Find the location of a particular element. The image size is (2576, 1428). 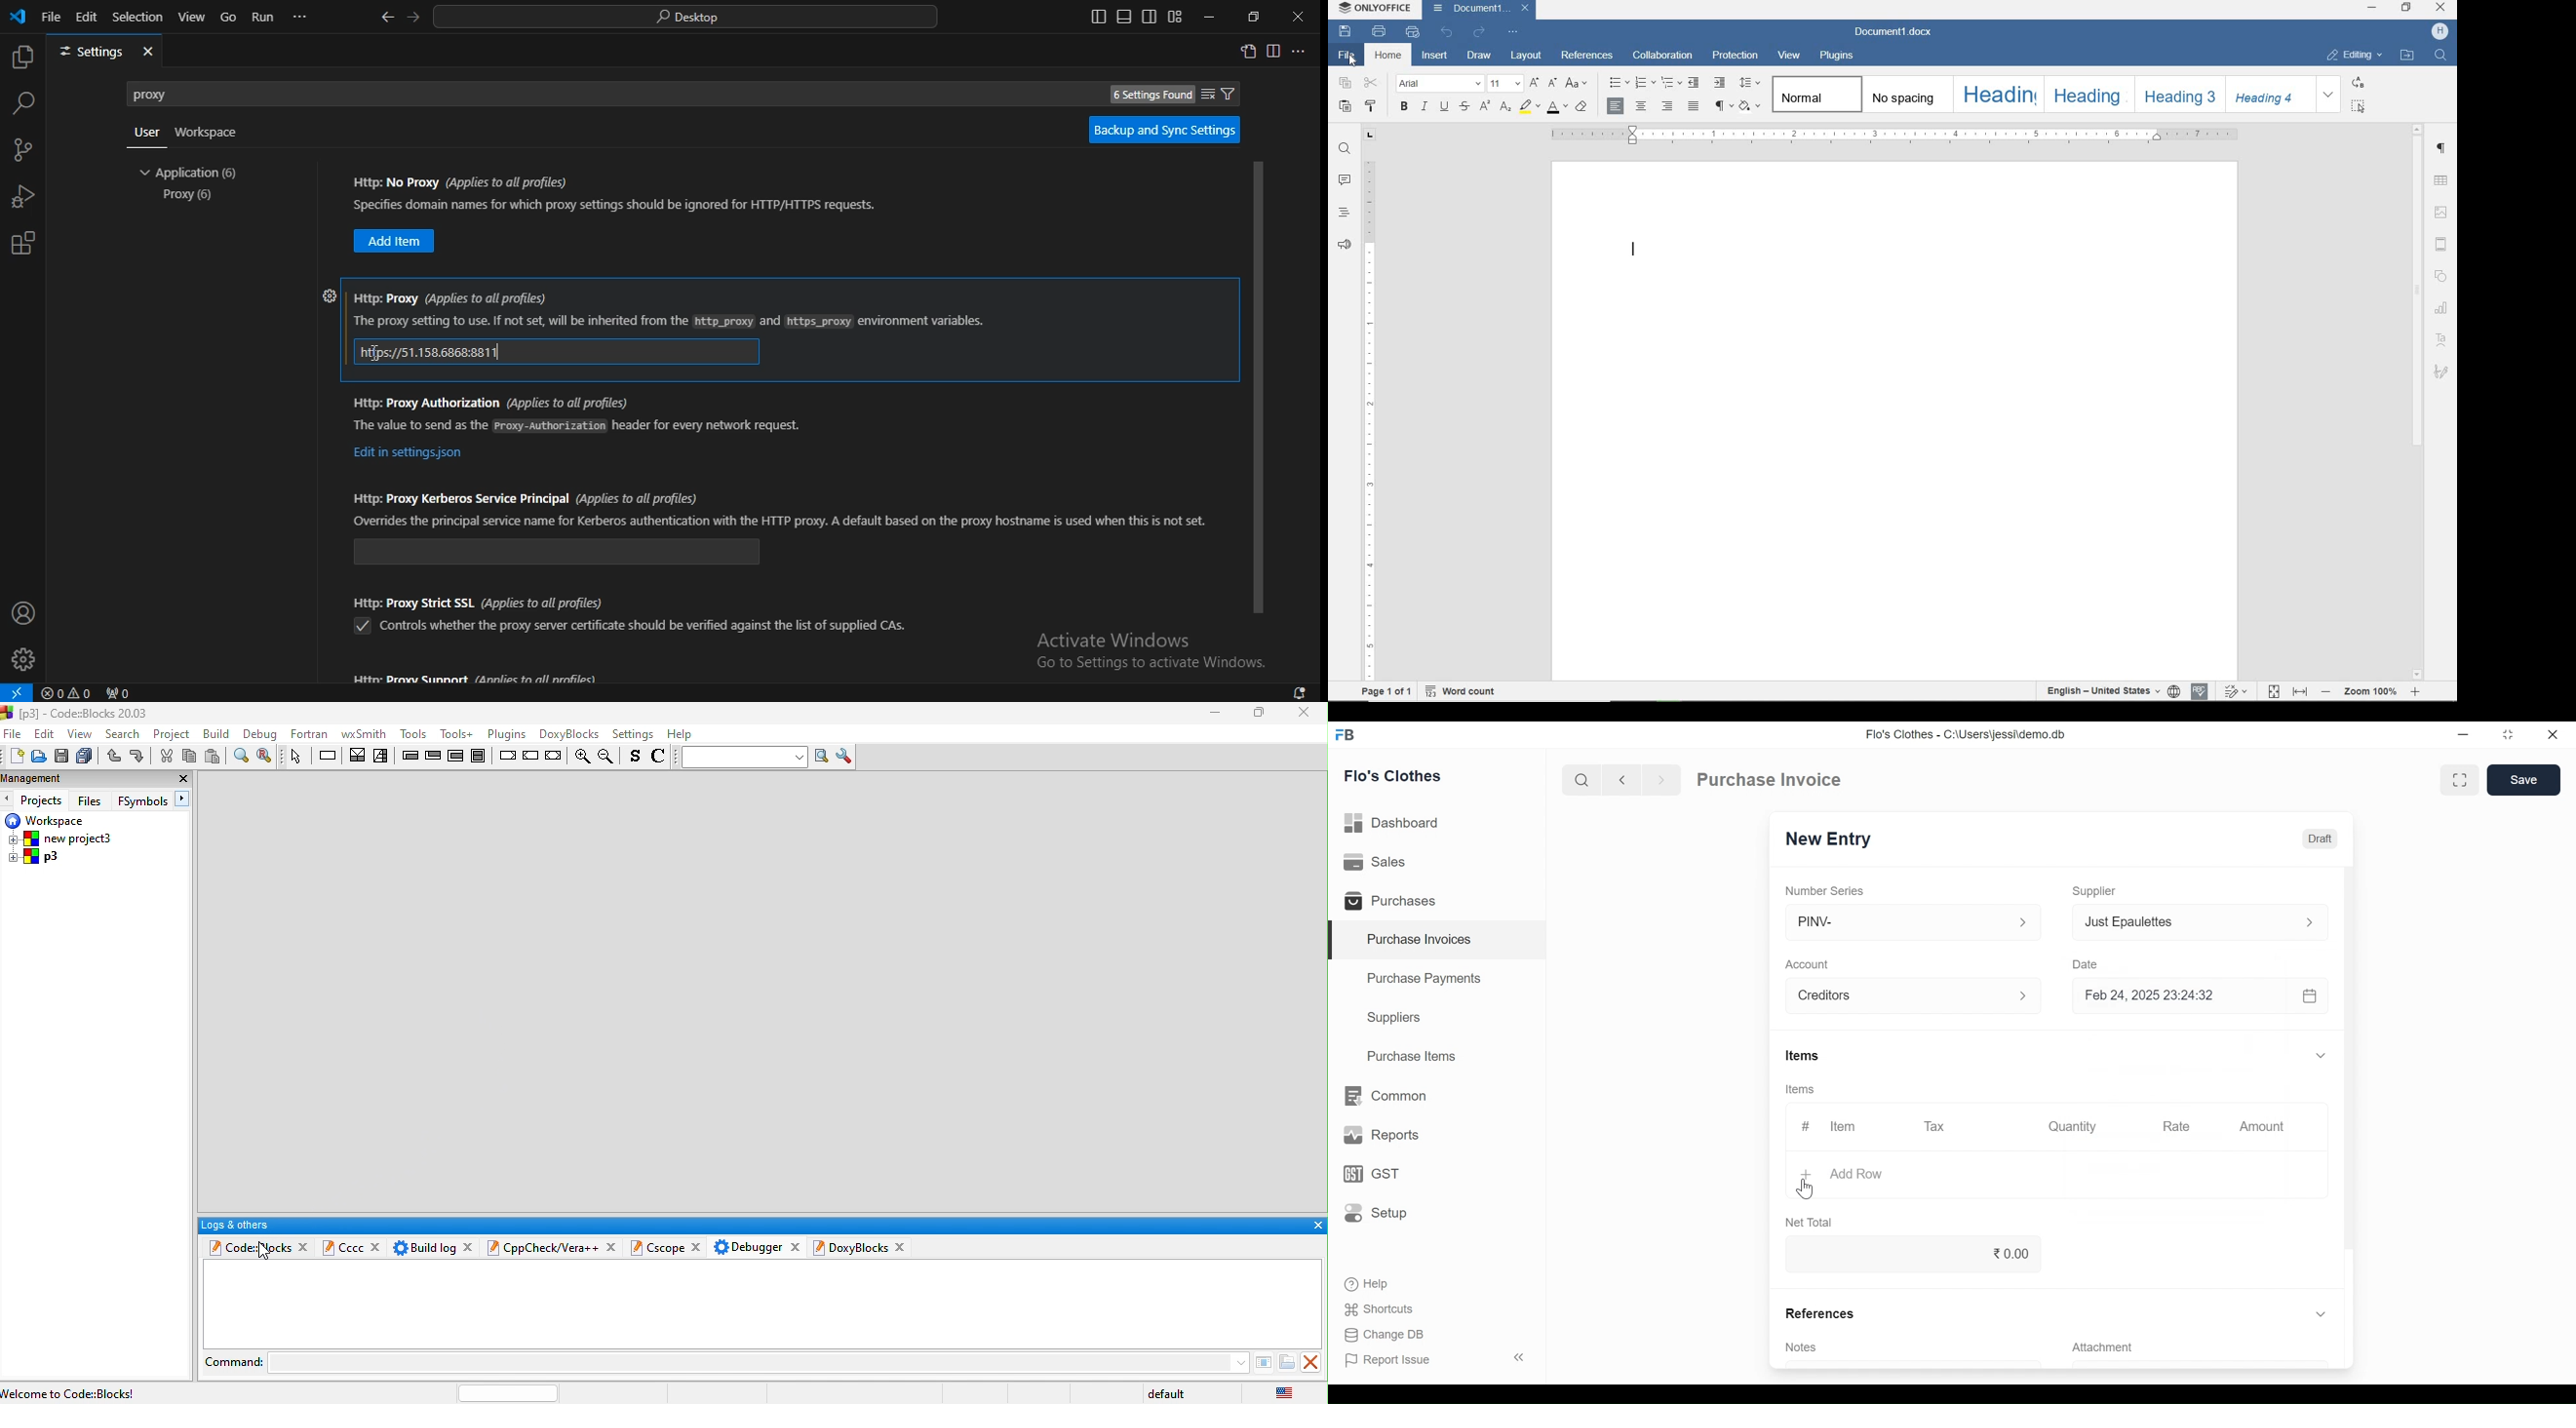

table is located at coordinates (2441, 181).